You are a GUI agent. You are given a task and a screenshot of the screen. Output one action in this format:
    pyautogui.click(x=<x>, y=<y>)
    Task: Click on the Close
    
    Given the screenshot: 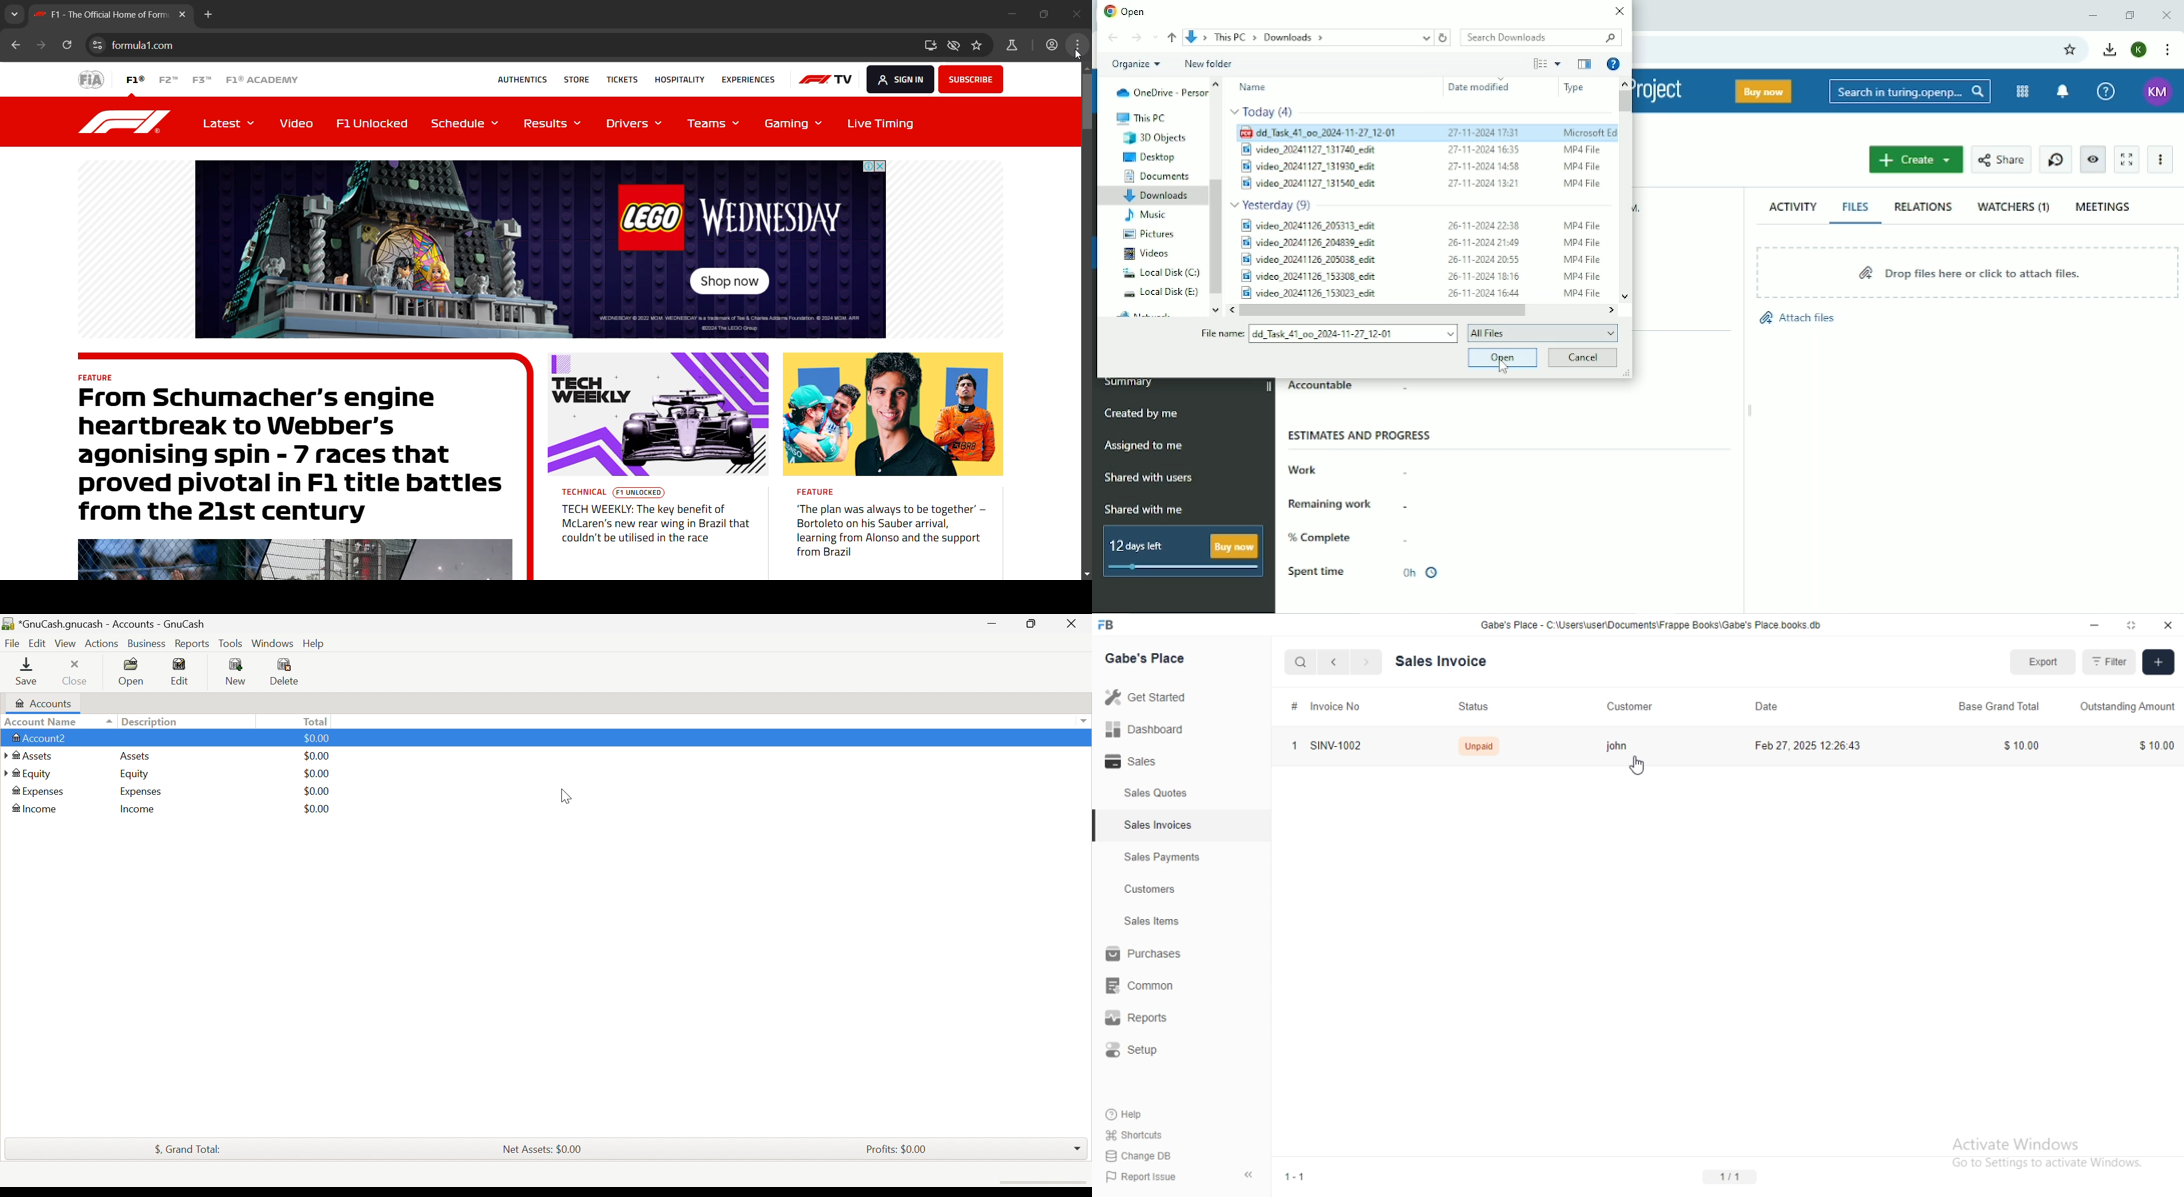 What is the action you would take?
    pyautogui.click(x=1070, y=624)
    